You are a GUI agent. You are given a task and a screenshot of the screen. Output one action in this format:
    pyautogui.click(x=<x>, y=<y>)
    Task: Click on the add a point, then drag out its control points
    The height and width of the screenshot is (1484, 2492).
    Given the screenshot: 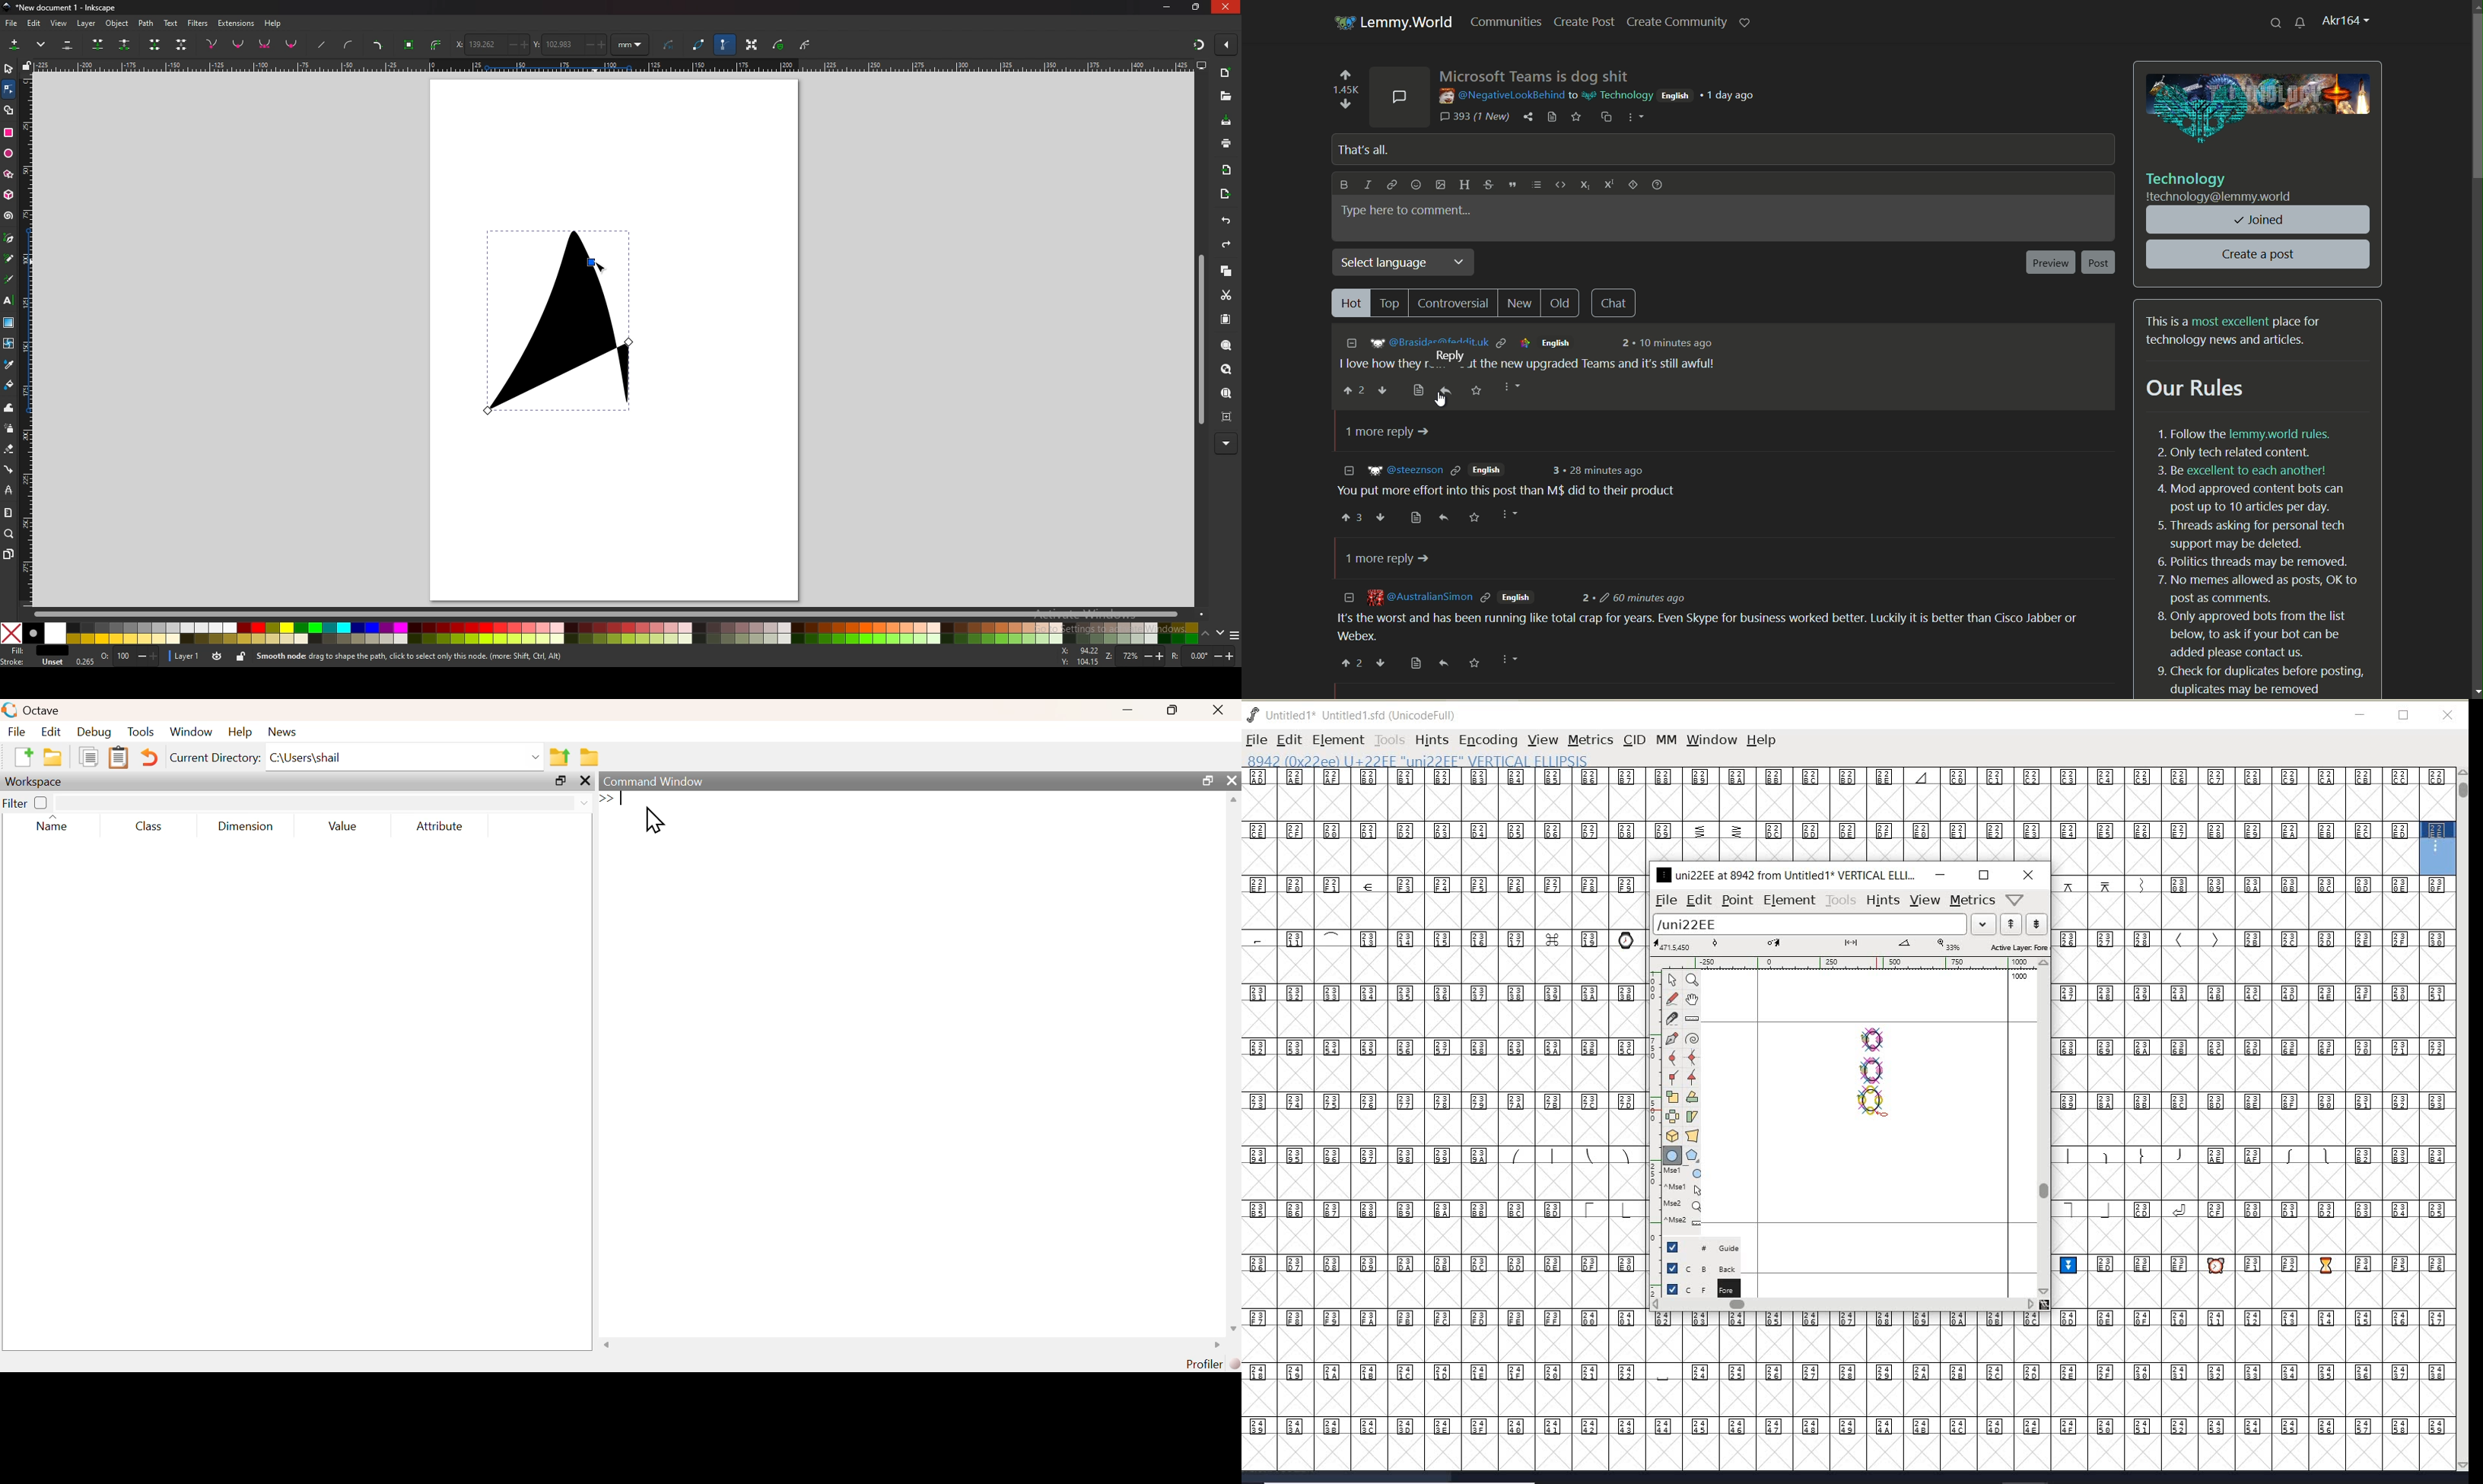 What is the action you would take?
    pyautogui.click(x=1672, y=1037)
    